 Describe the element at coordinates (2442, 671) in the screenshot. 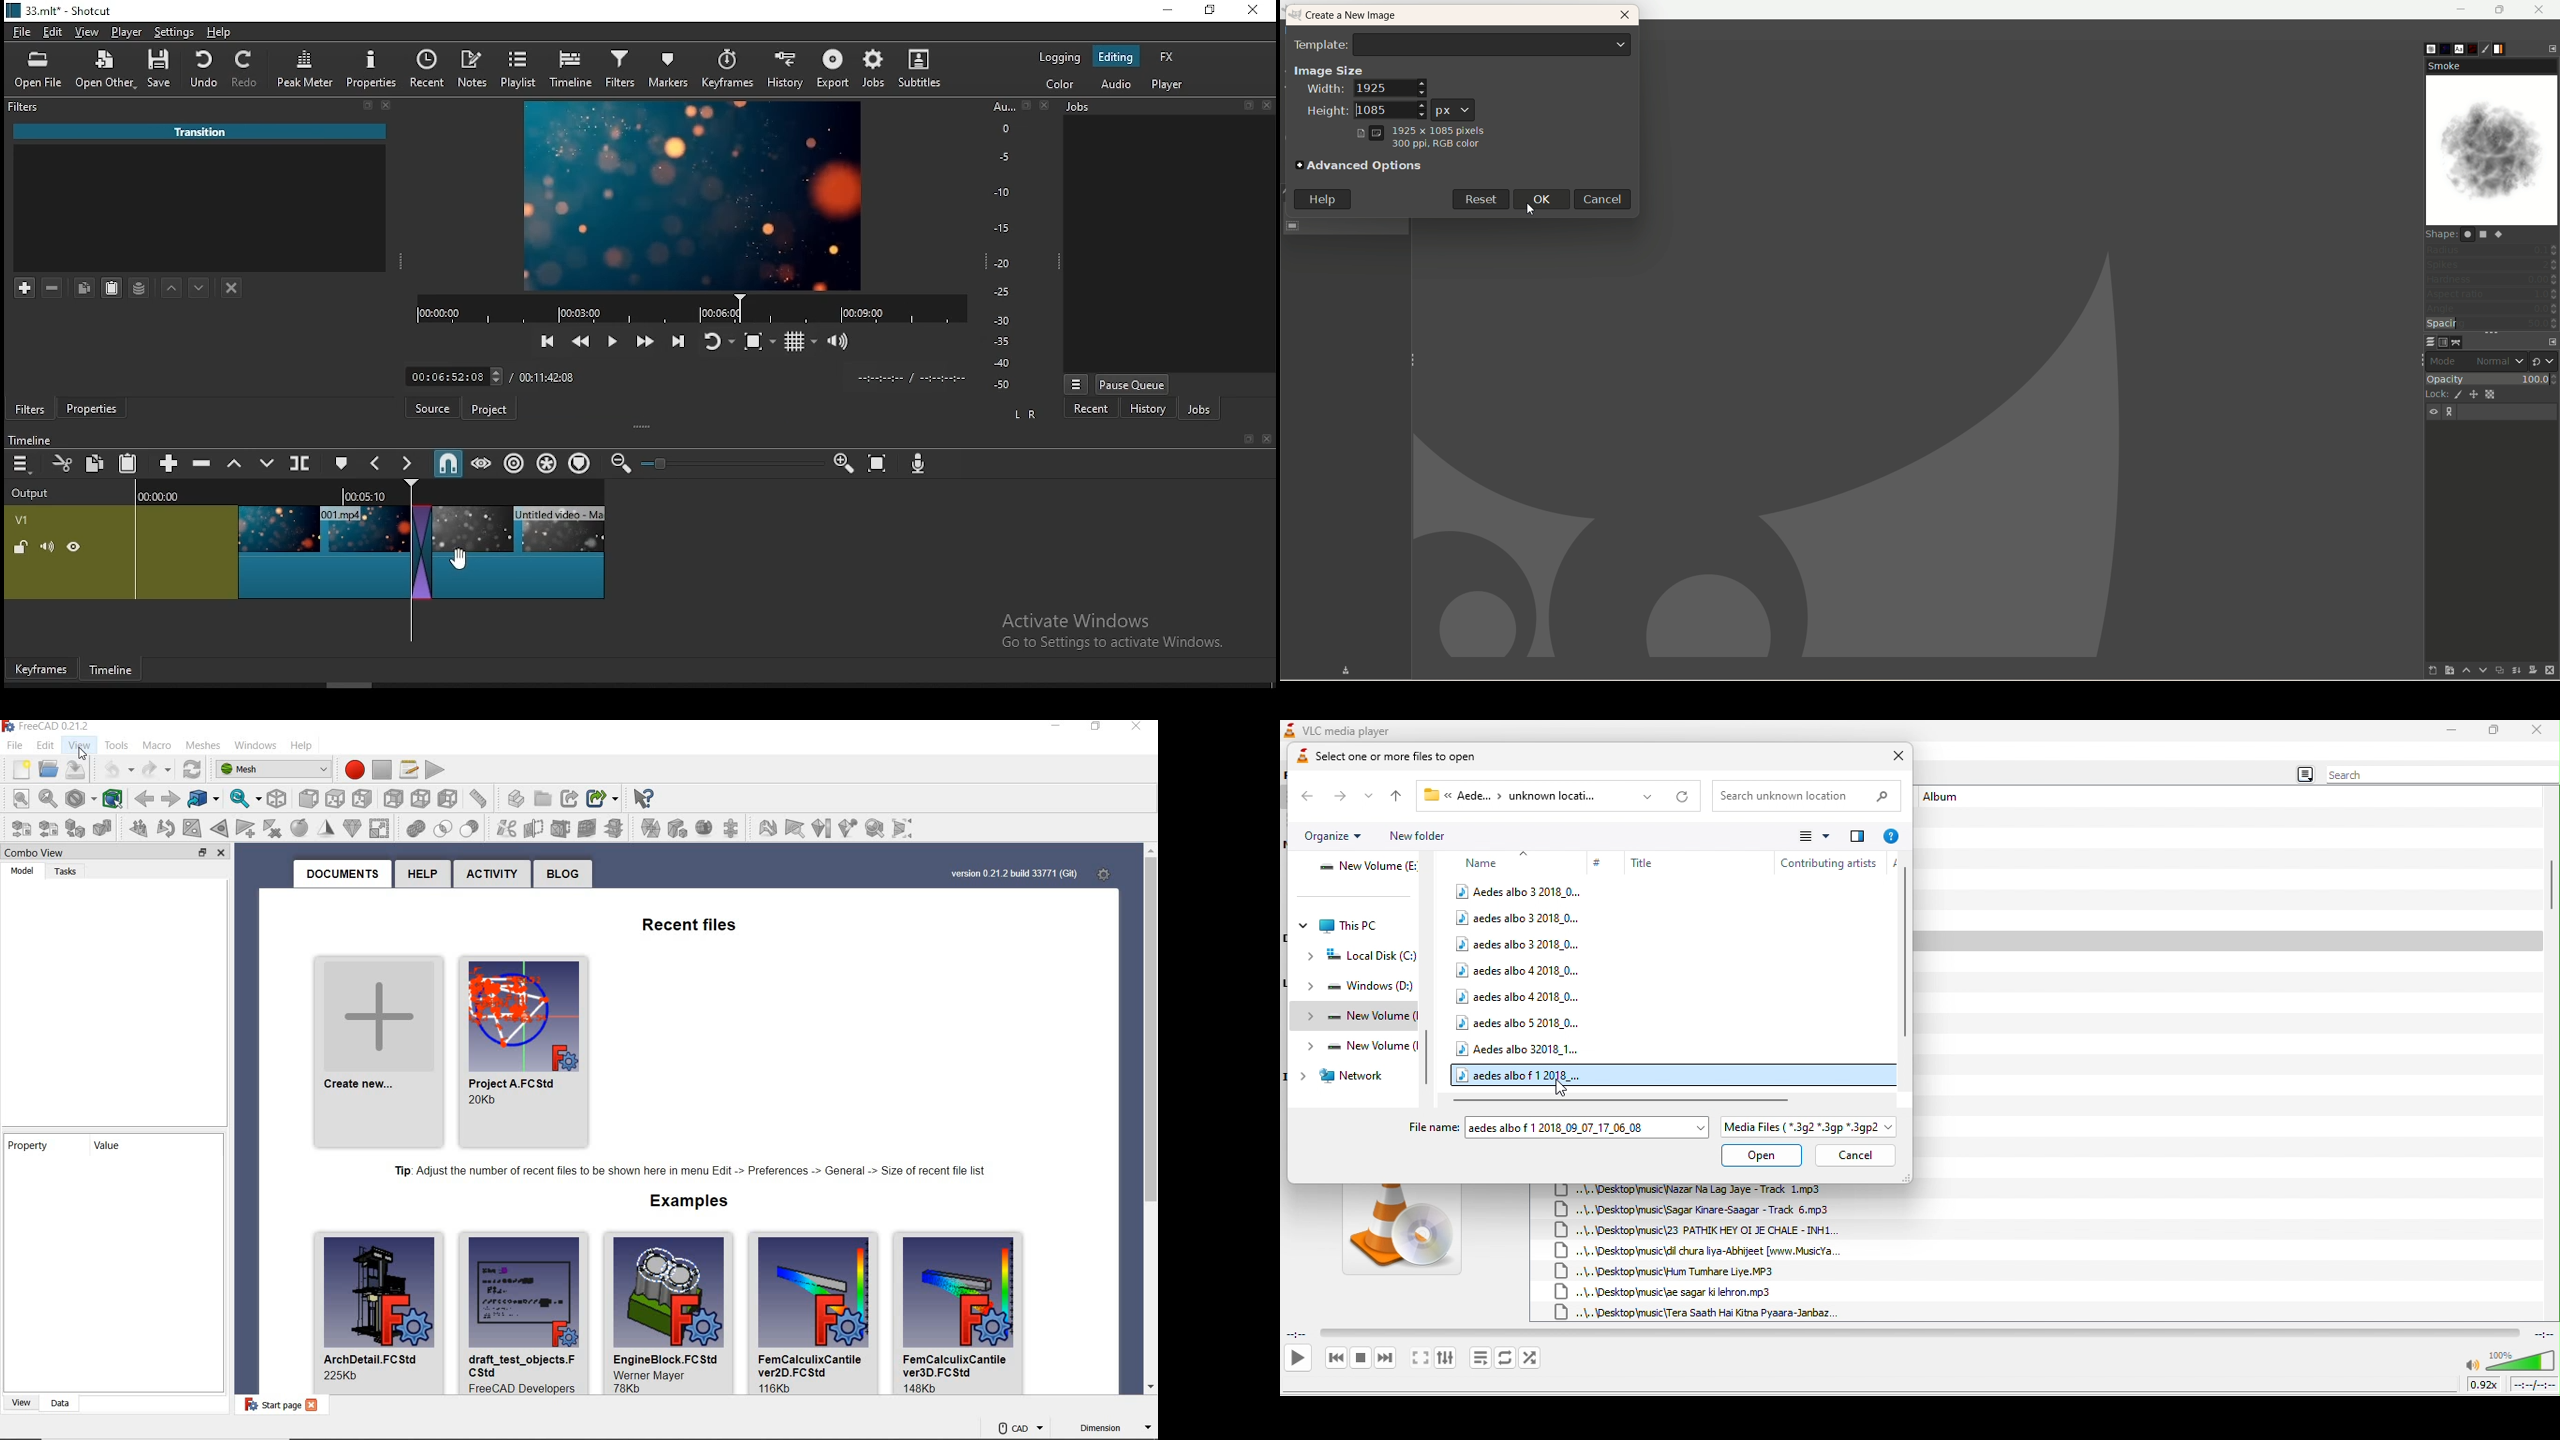

I see `create a new layer group and add it to image` at that location.